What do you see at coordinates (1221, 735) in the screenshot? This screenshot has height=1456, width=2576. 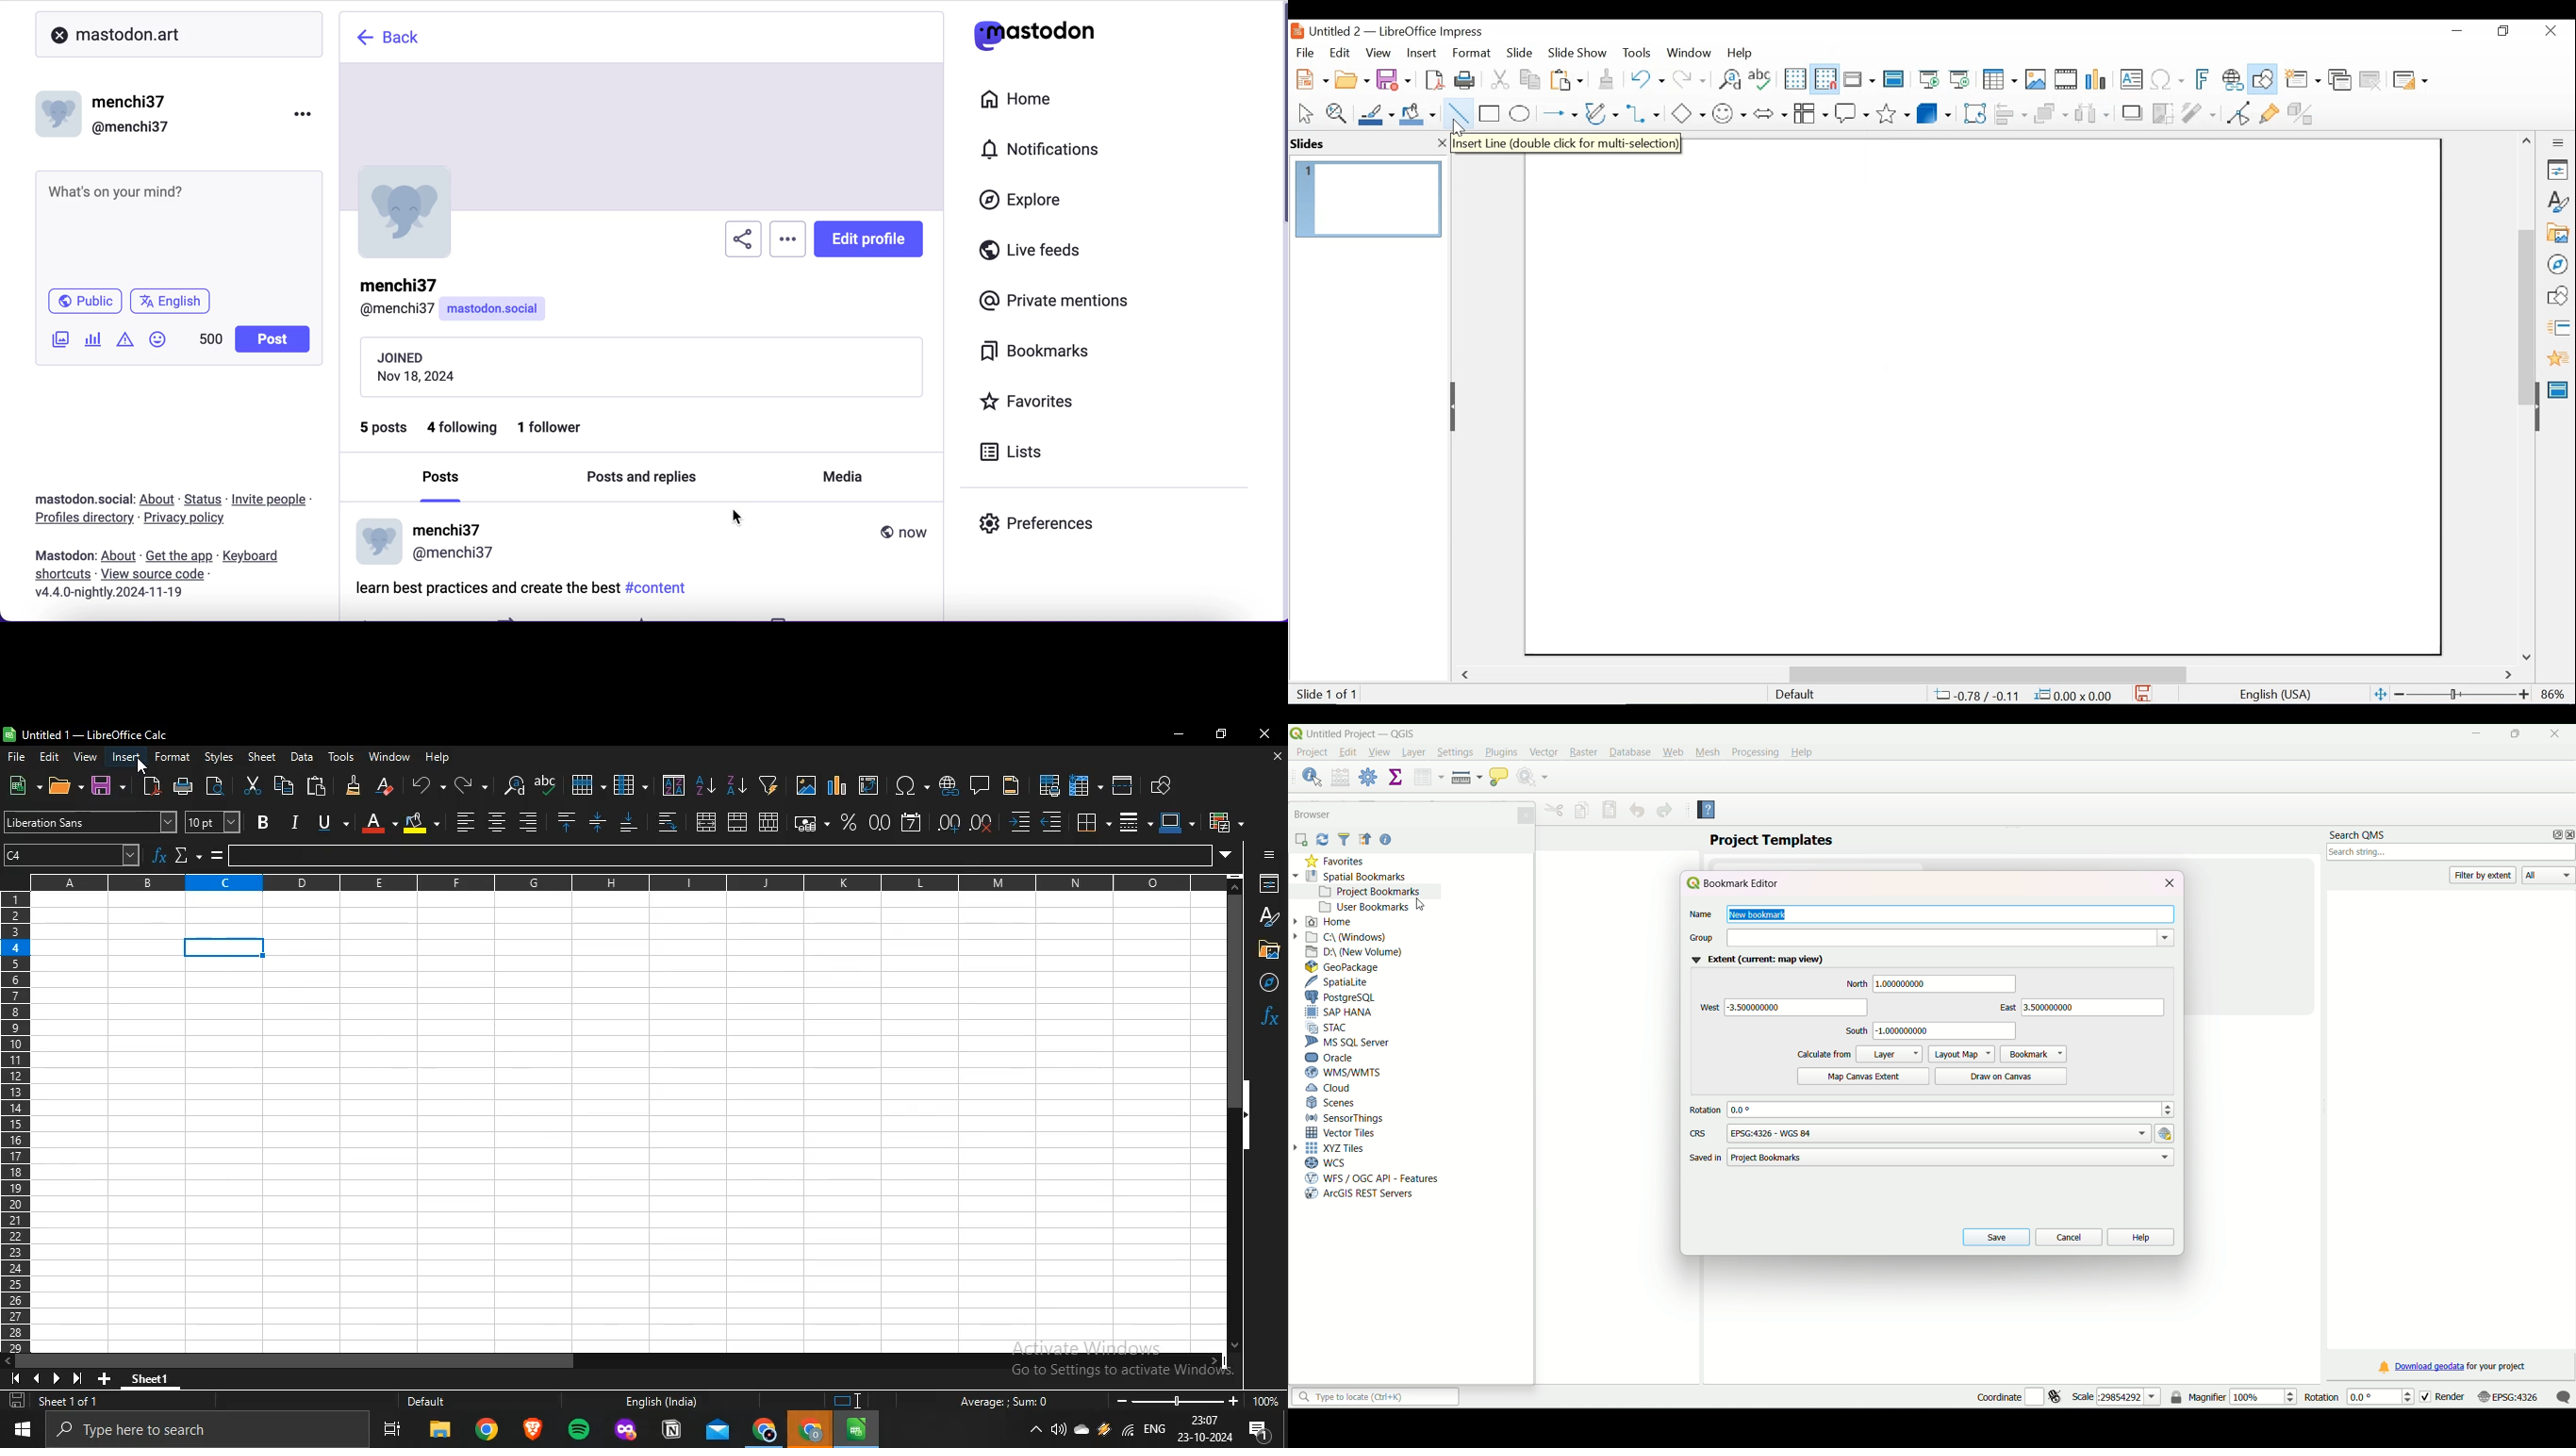 I see `restore down` at bounding box center [1221, 735].